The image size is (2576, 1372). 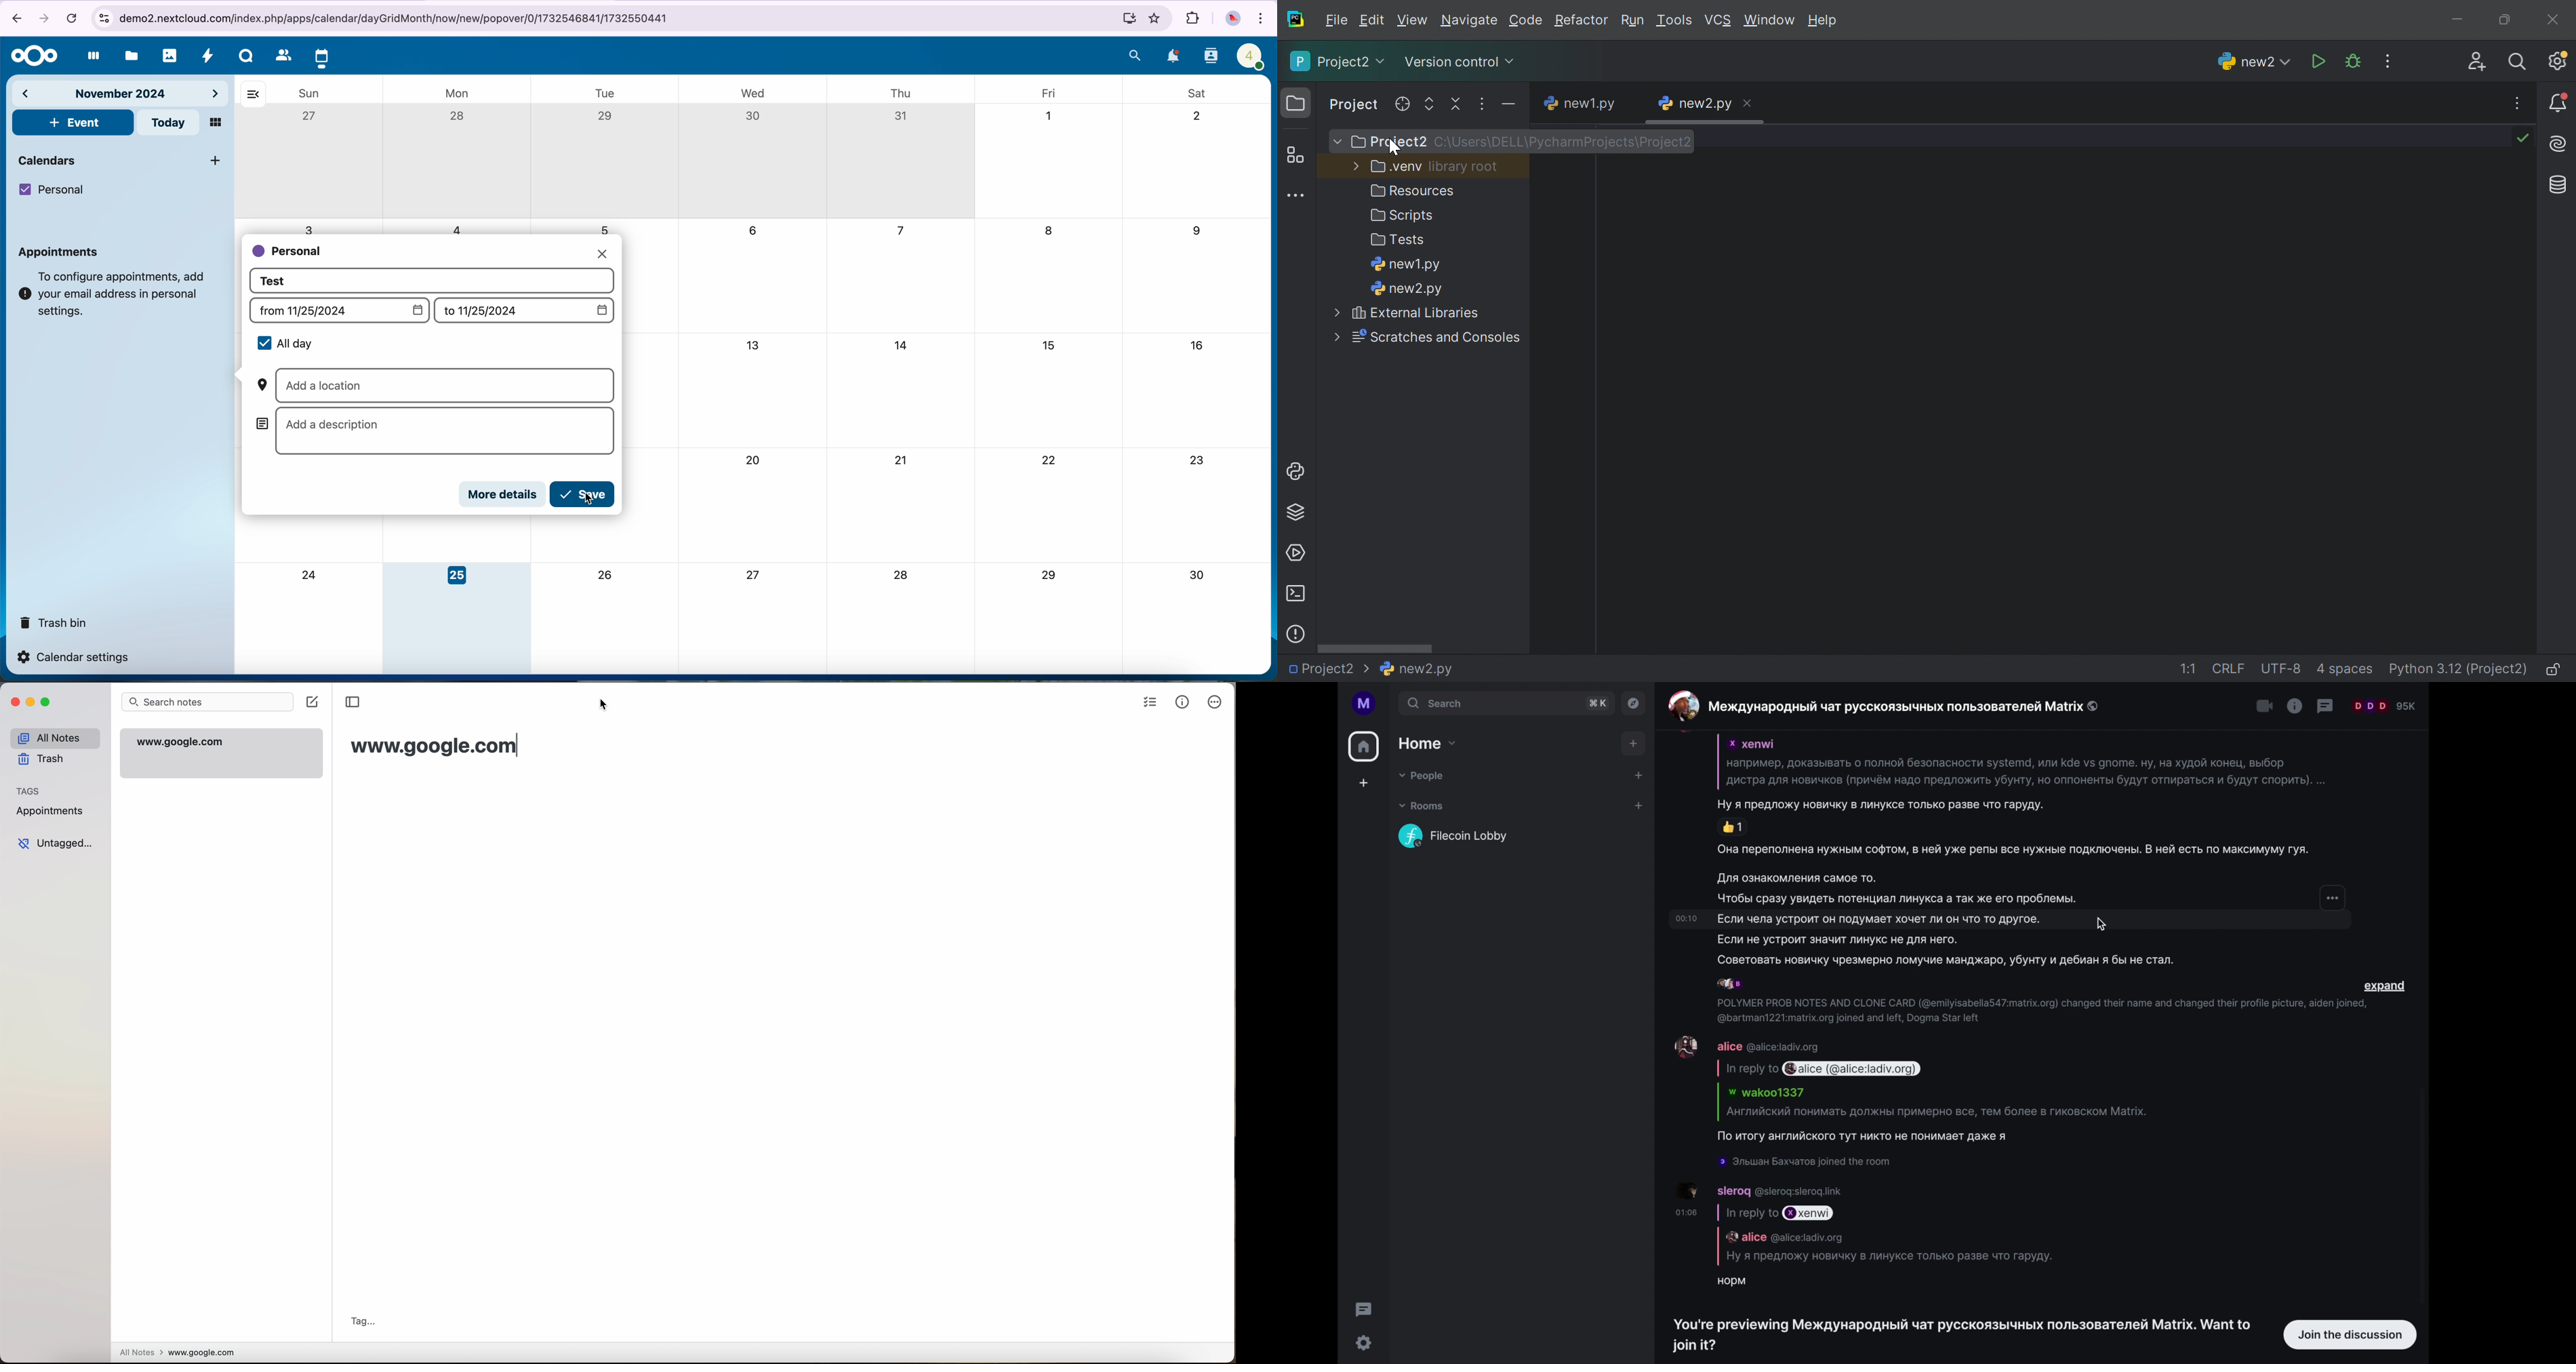 I want to click on event title, so click(x=433, y=281).